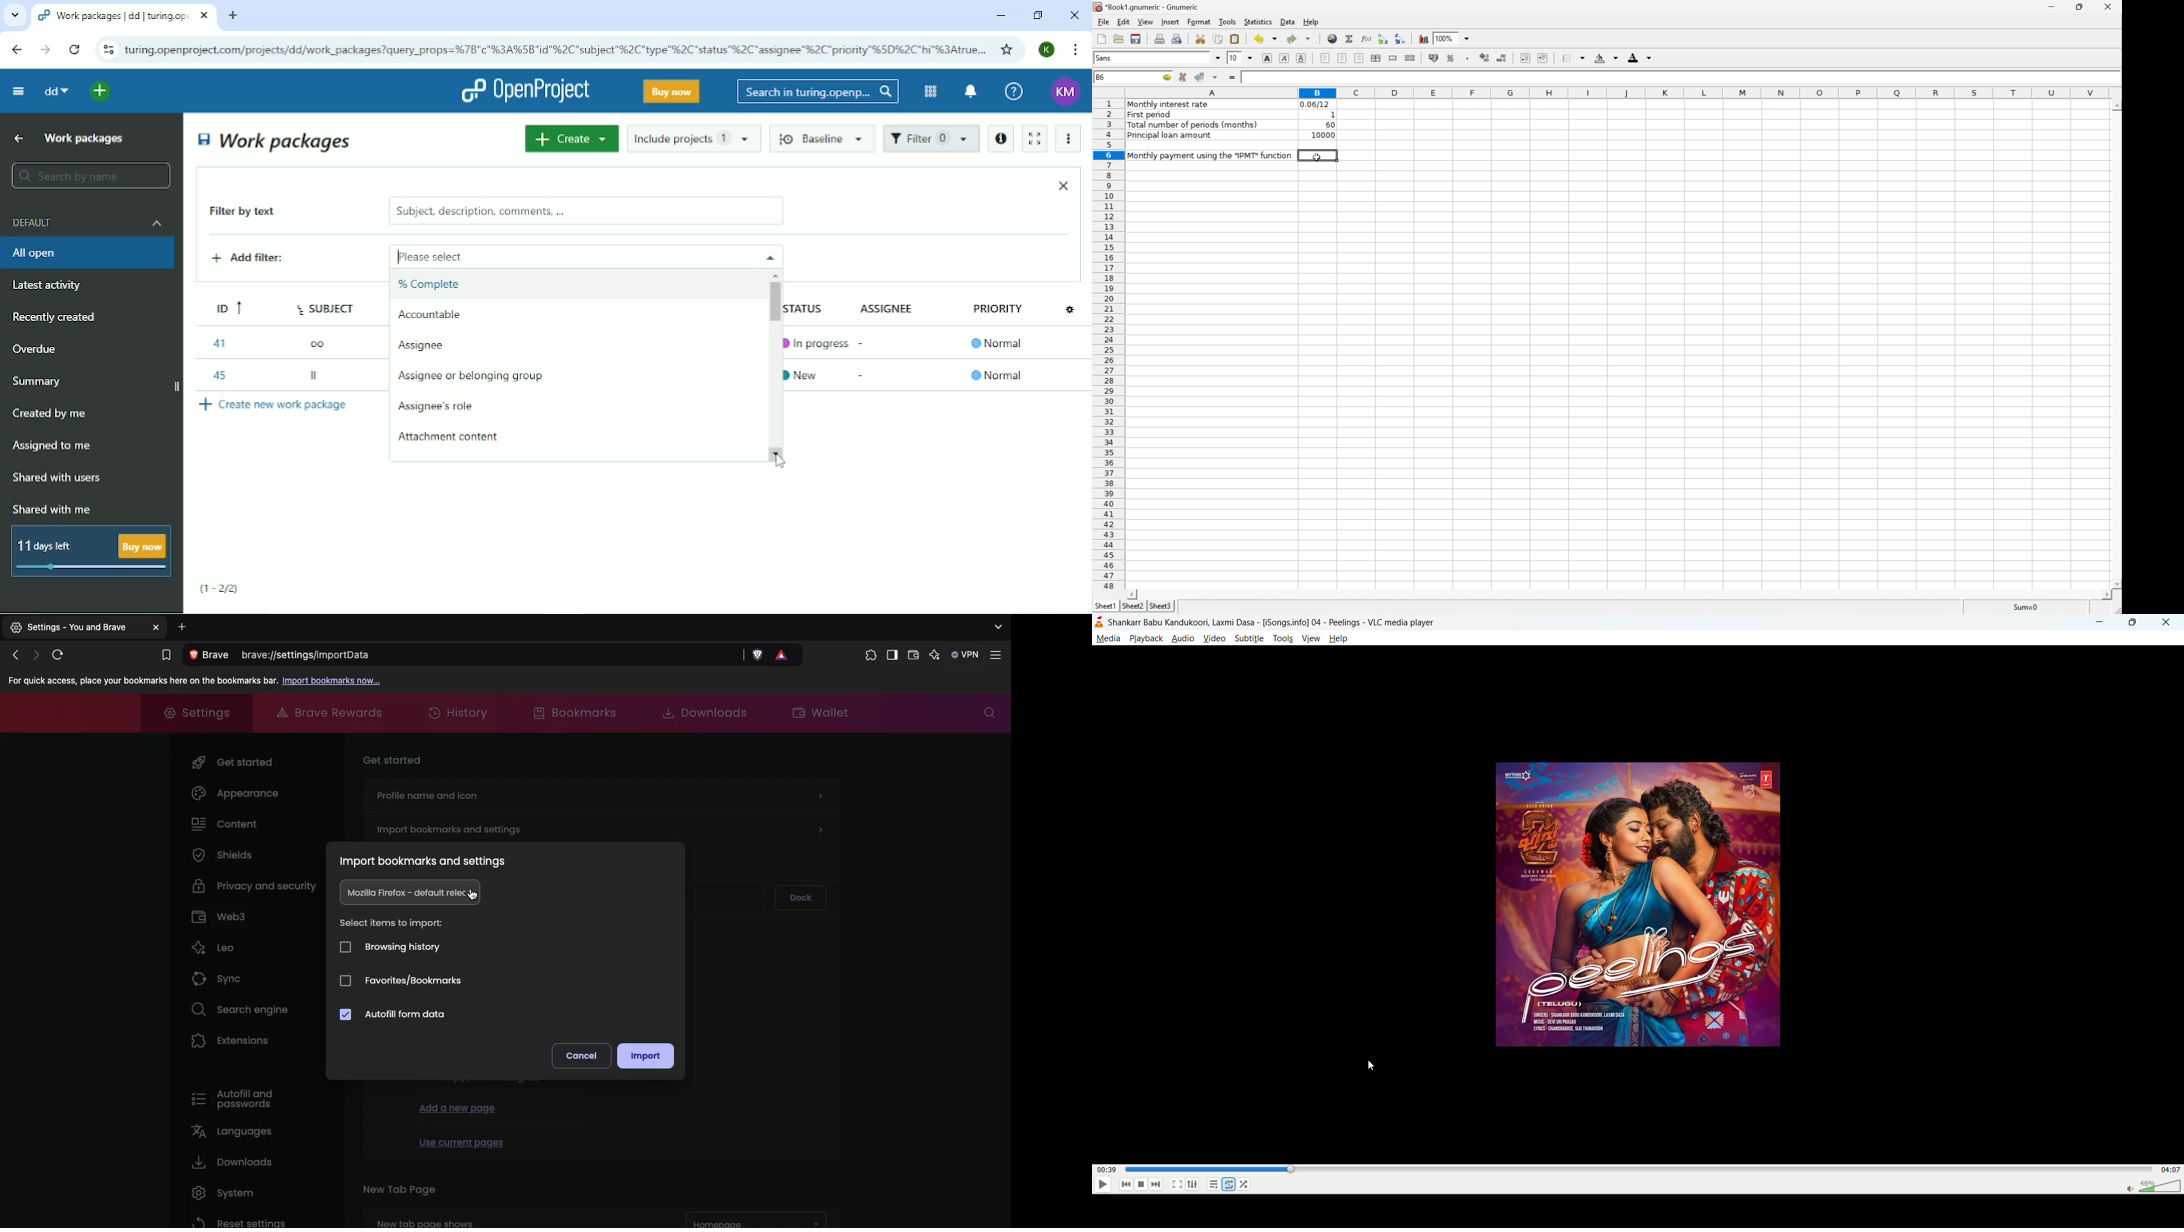 The height and width of the screenshot is (1232, 2184). I want to click on Shared with users, so click(58, 478).